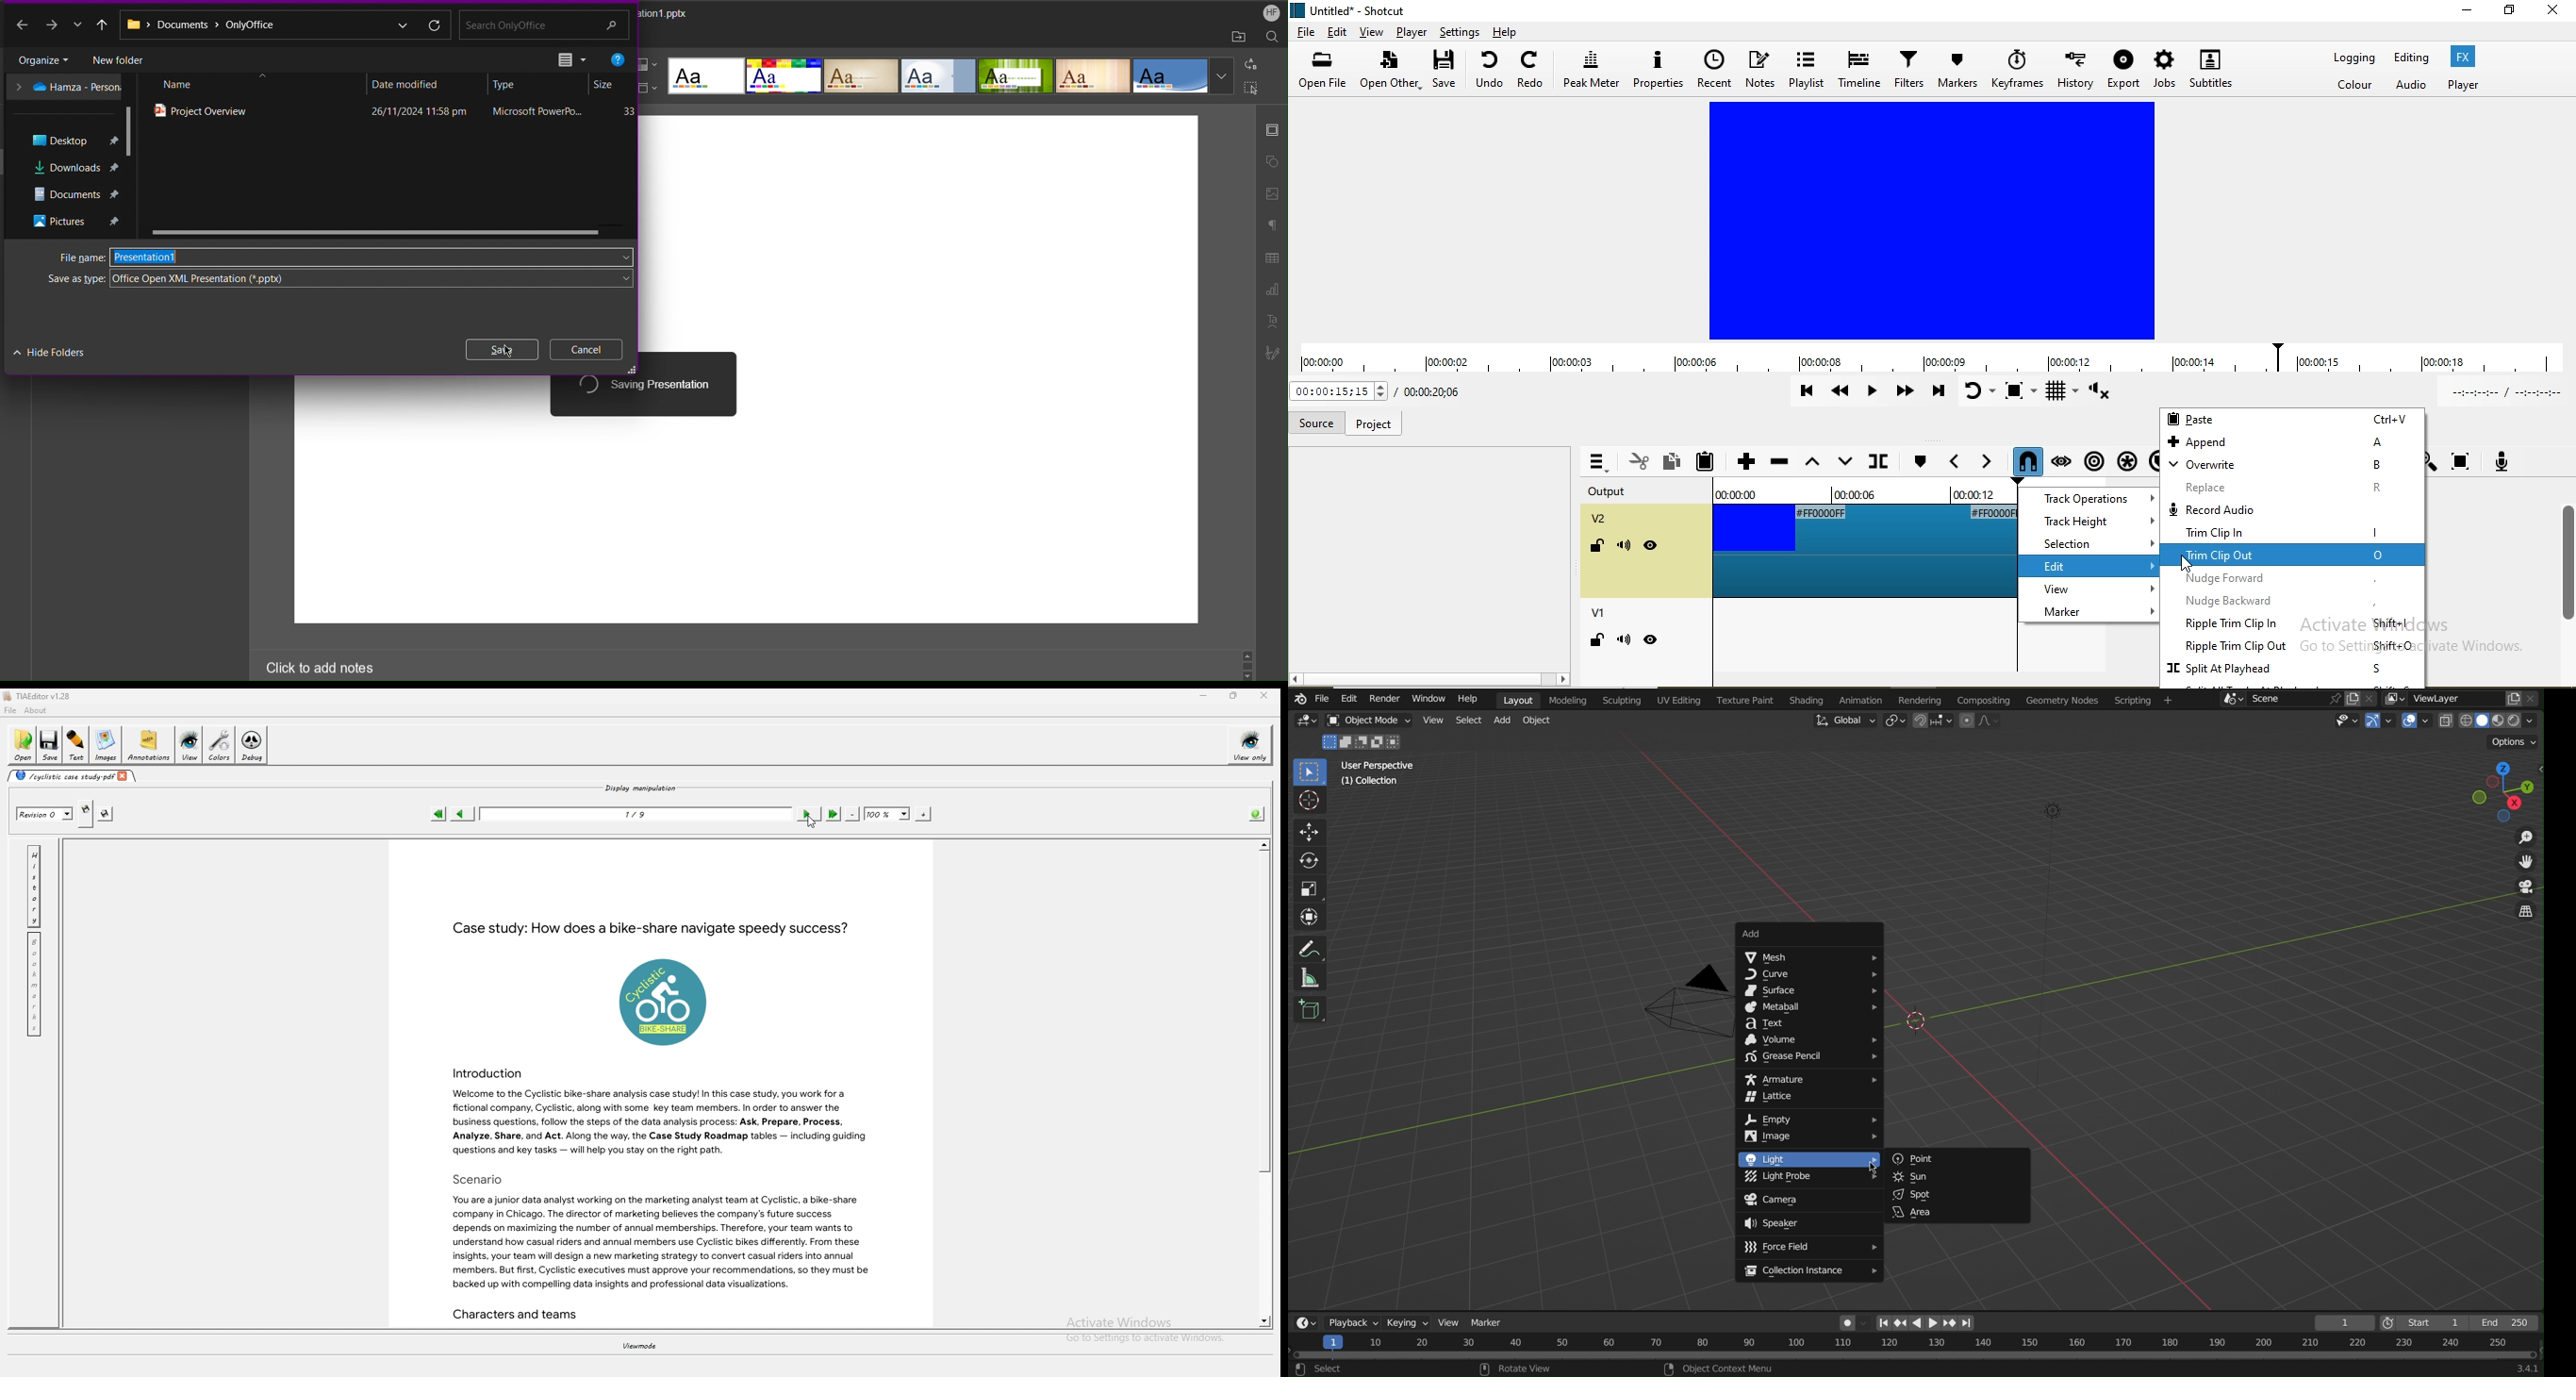  I want to click on ripple Trim clip out, so click(2296, 647).